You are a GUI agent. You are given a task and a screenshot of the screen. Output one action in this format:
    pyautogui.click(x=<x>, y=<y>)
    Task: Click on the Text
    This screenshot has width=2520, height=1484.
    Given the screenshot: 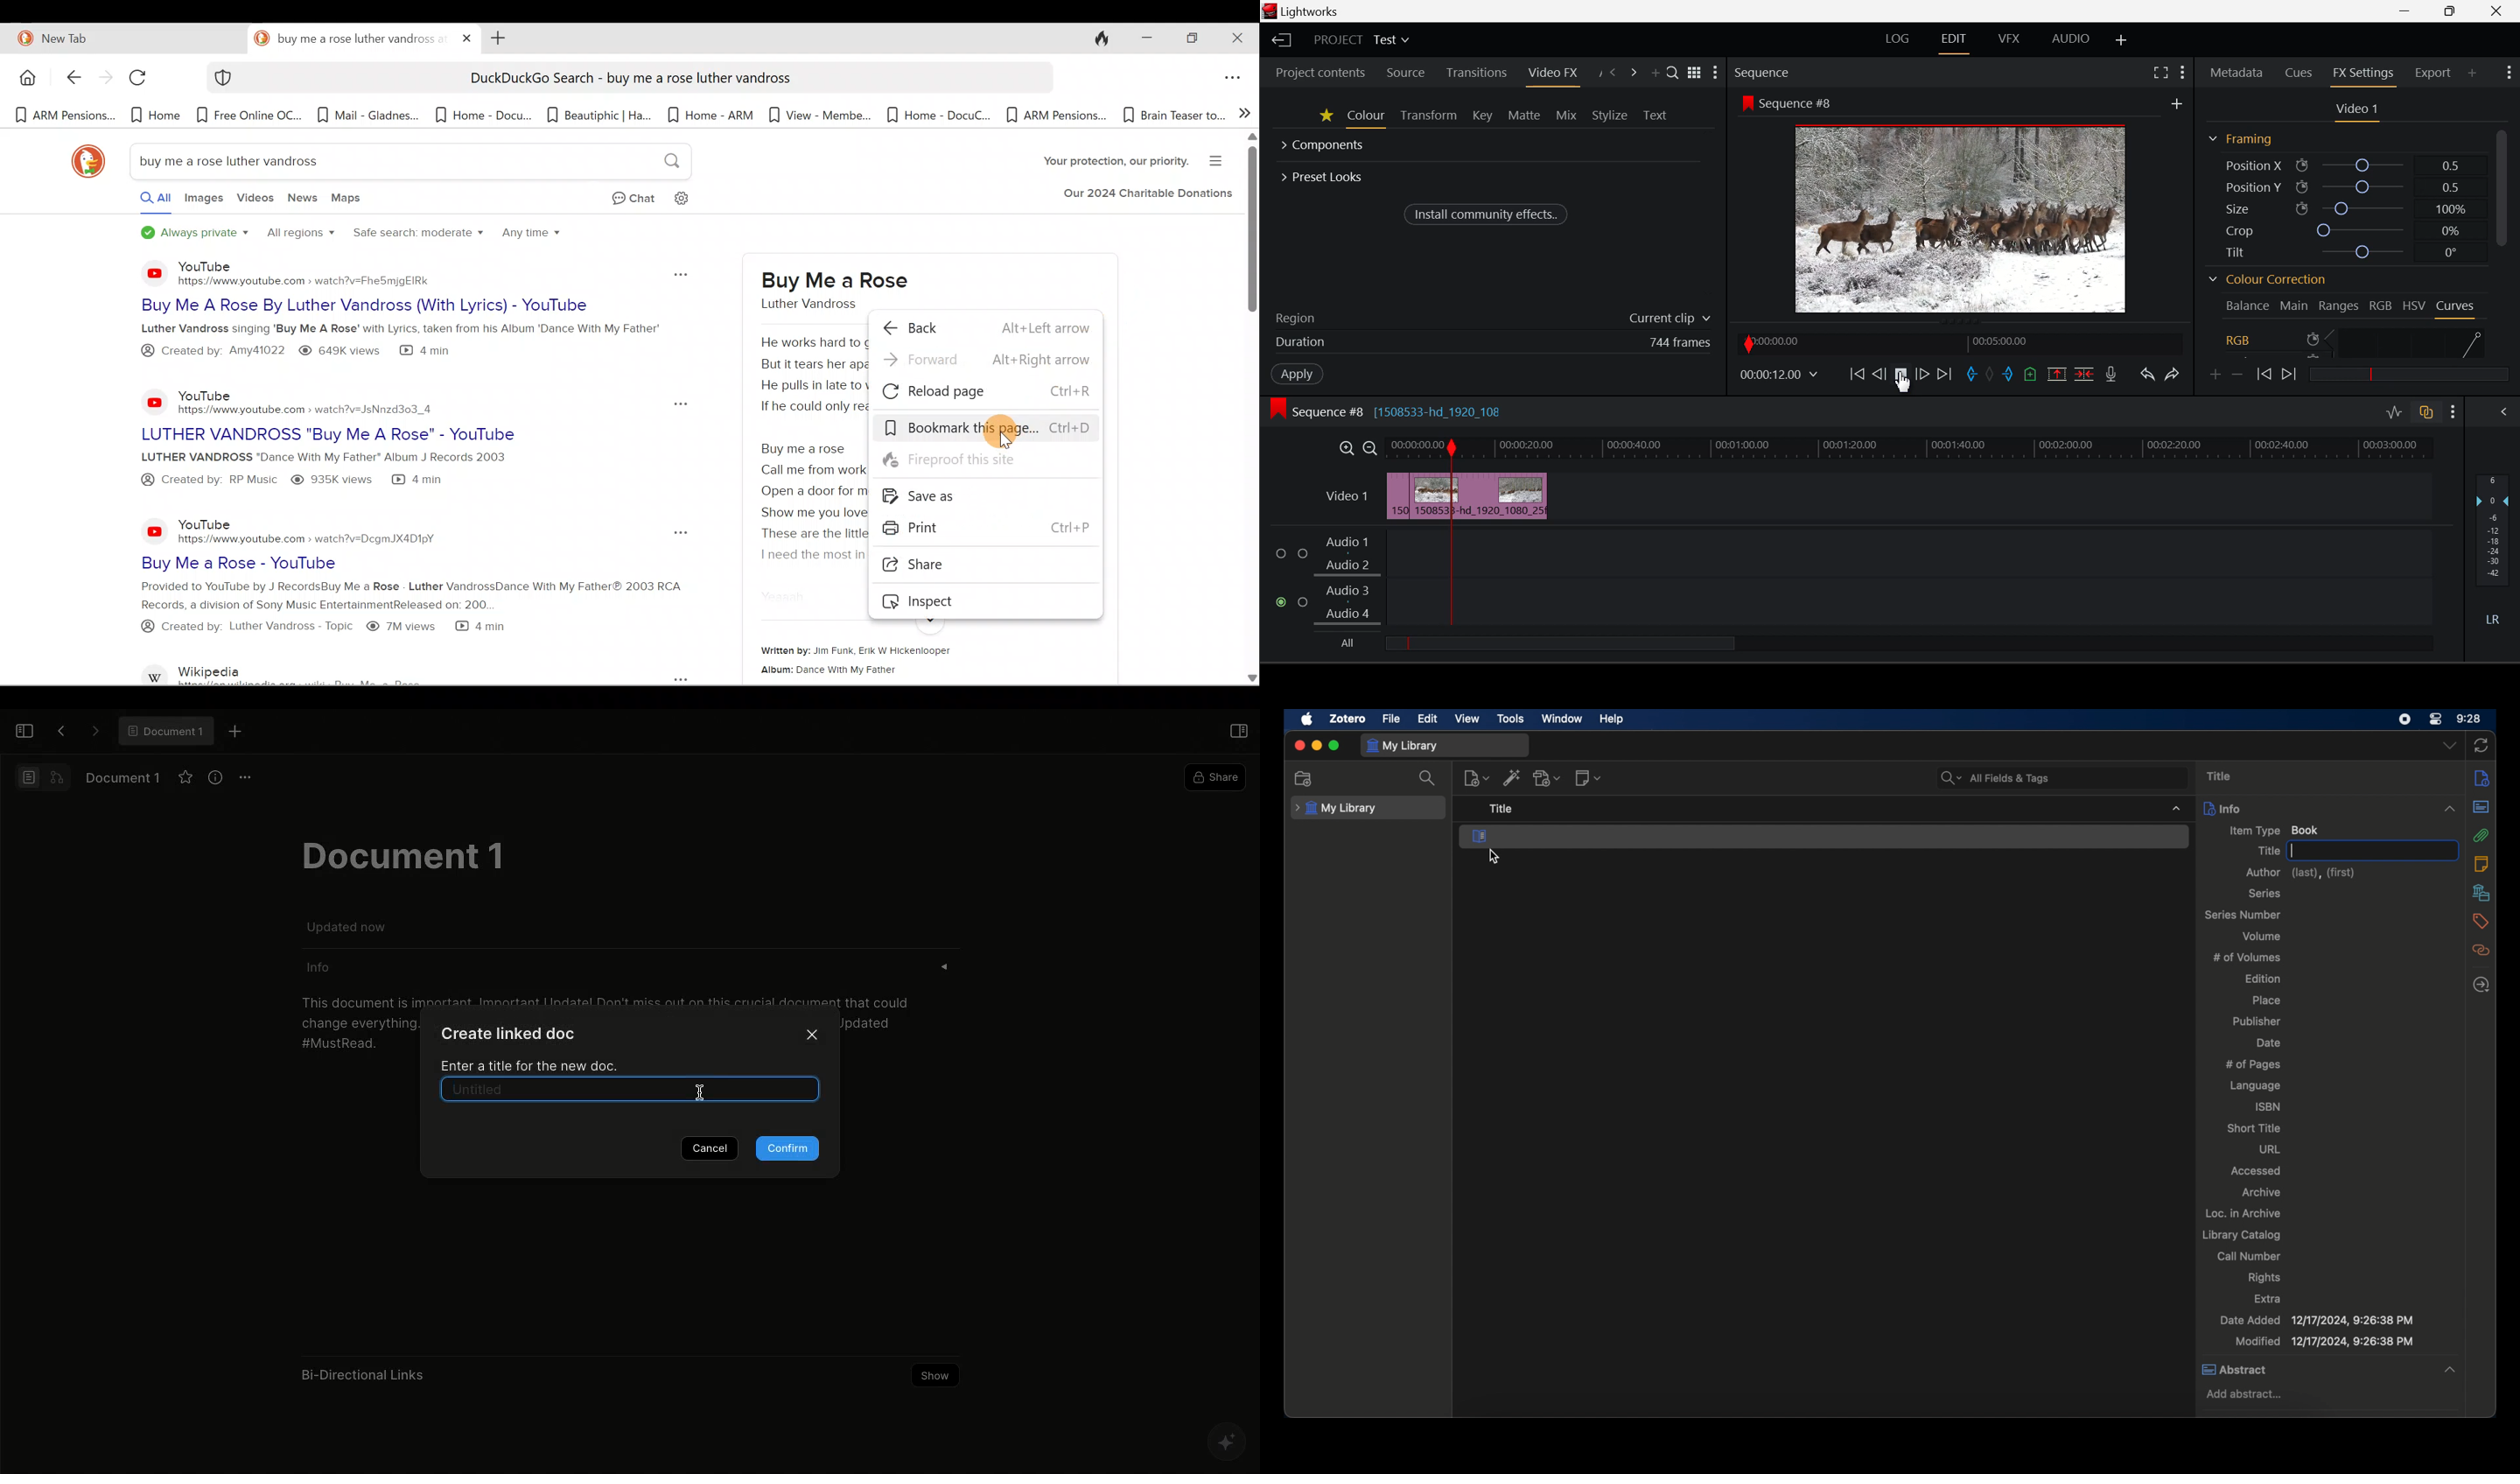 What is the action you would take?
    pyautogui.click(x=1656, y=114)
    